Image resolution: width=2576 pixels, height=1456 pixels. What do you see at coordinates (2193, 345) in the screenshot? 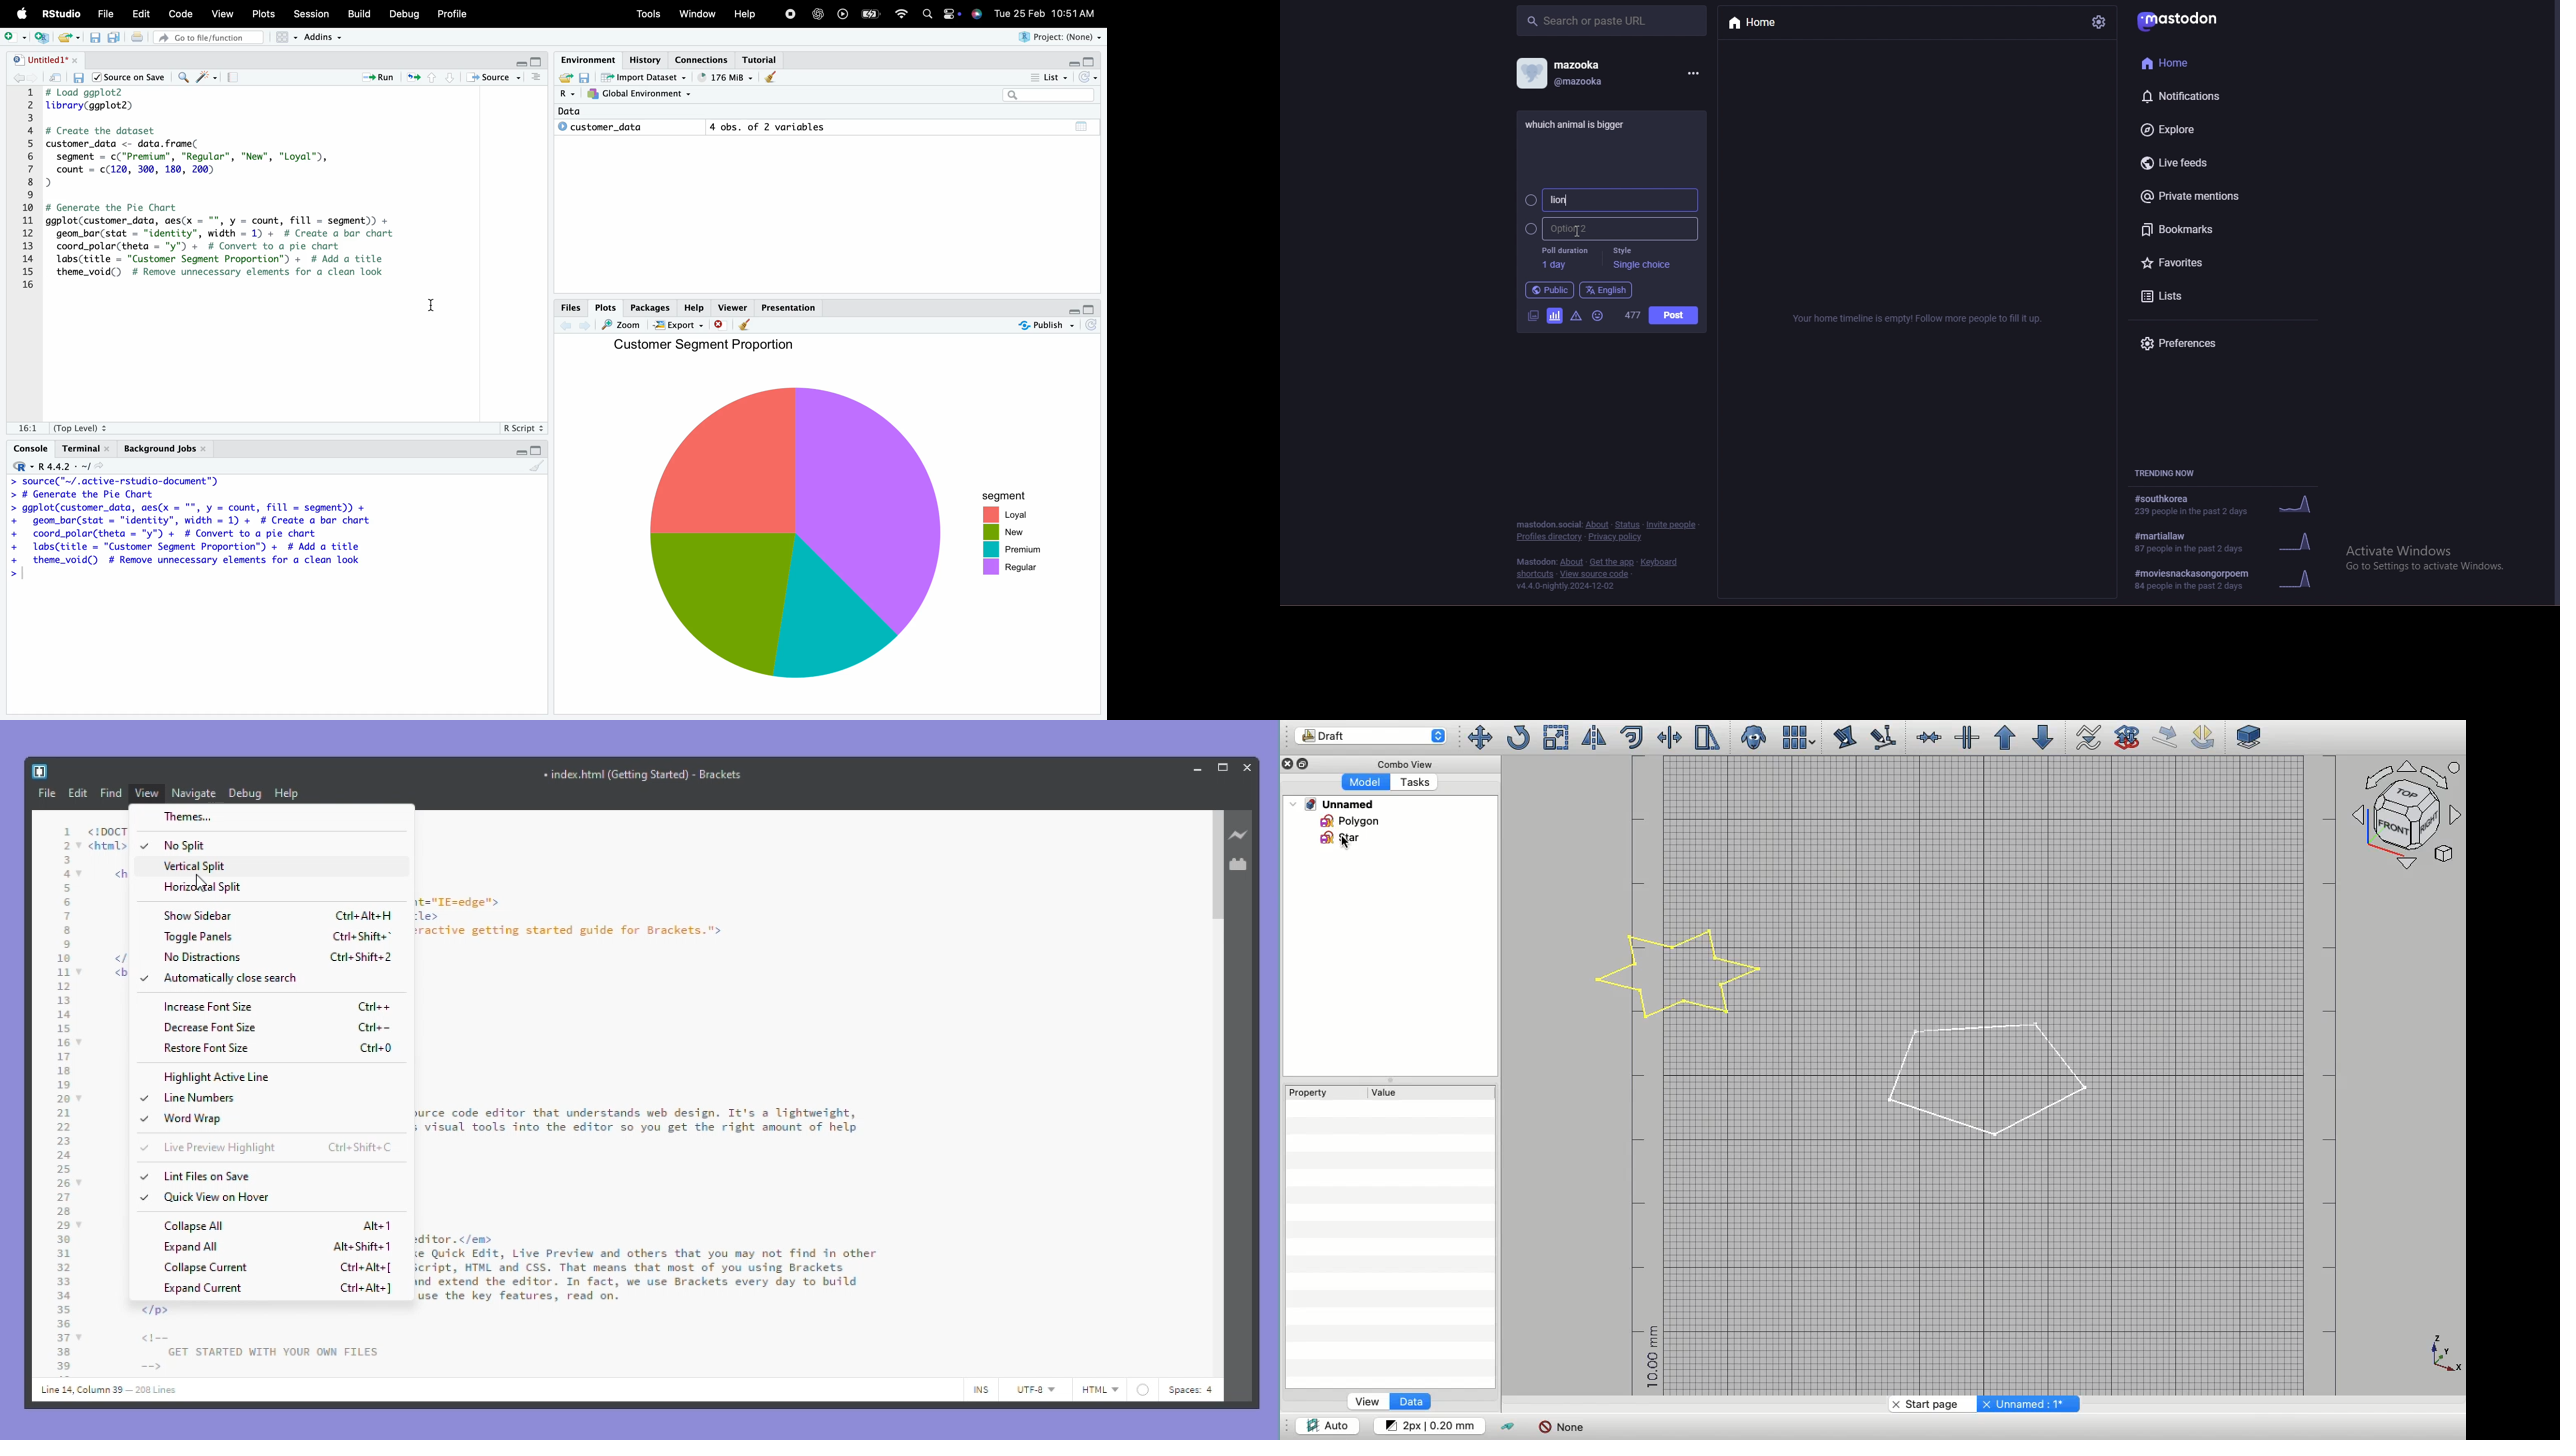
I see `preferences` at bounding box center [2193, 345].